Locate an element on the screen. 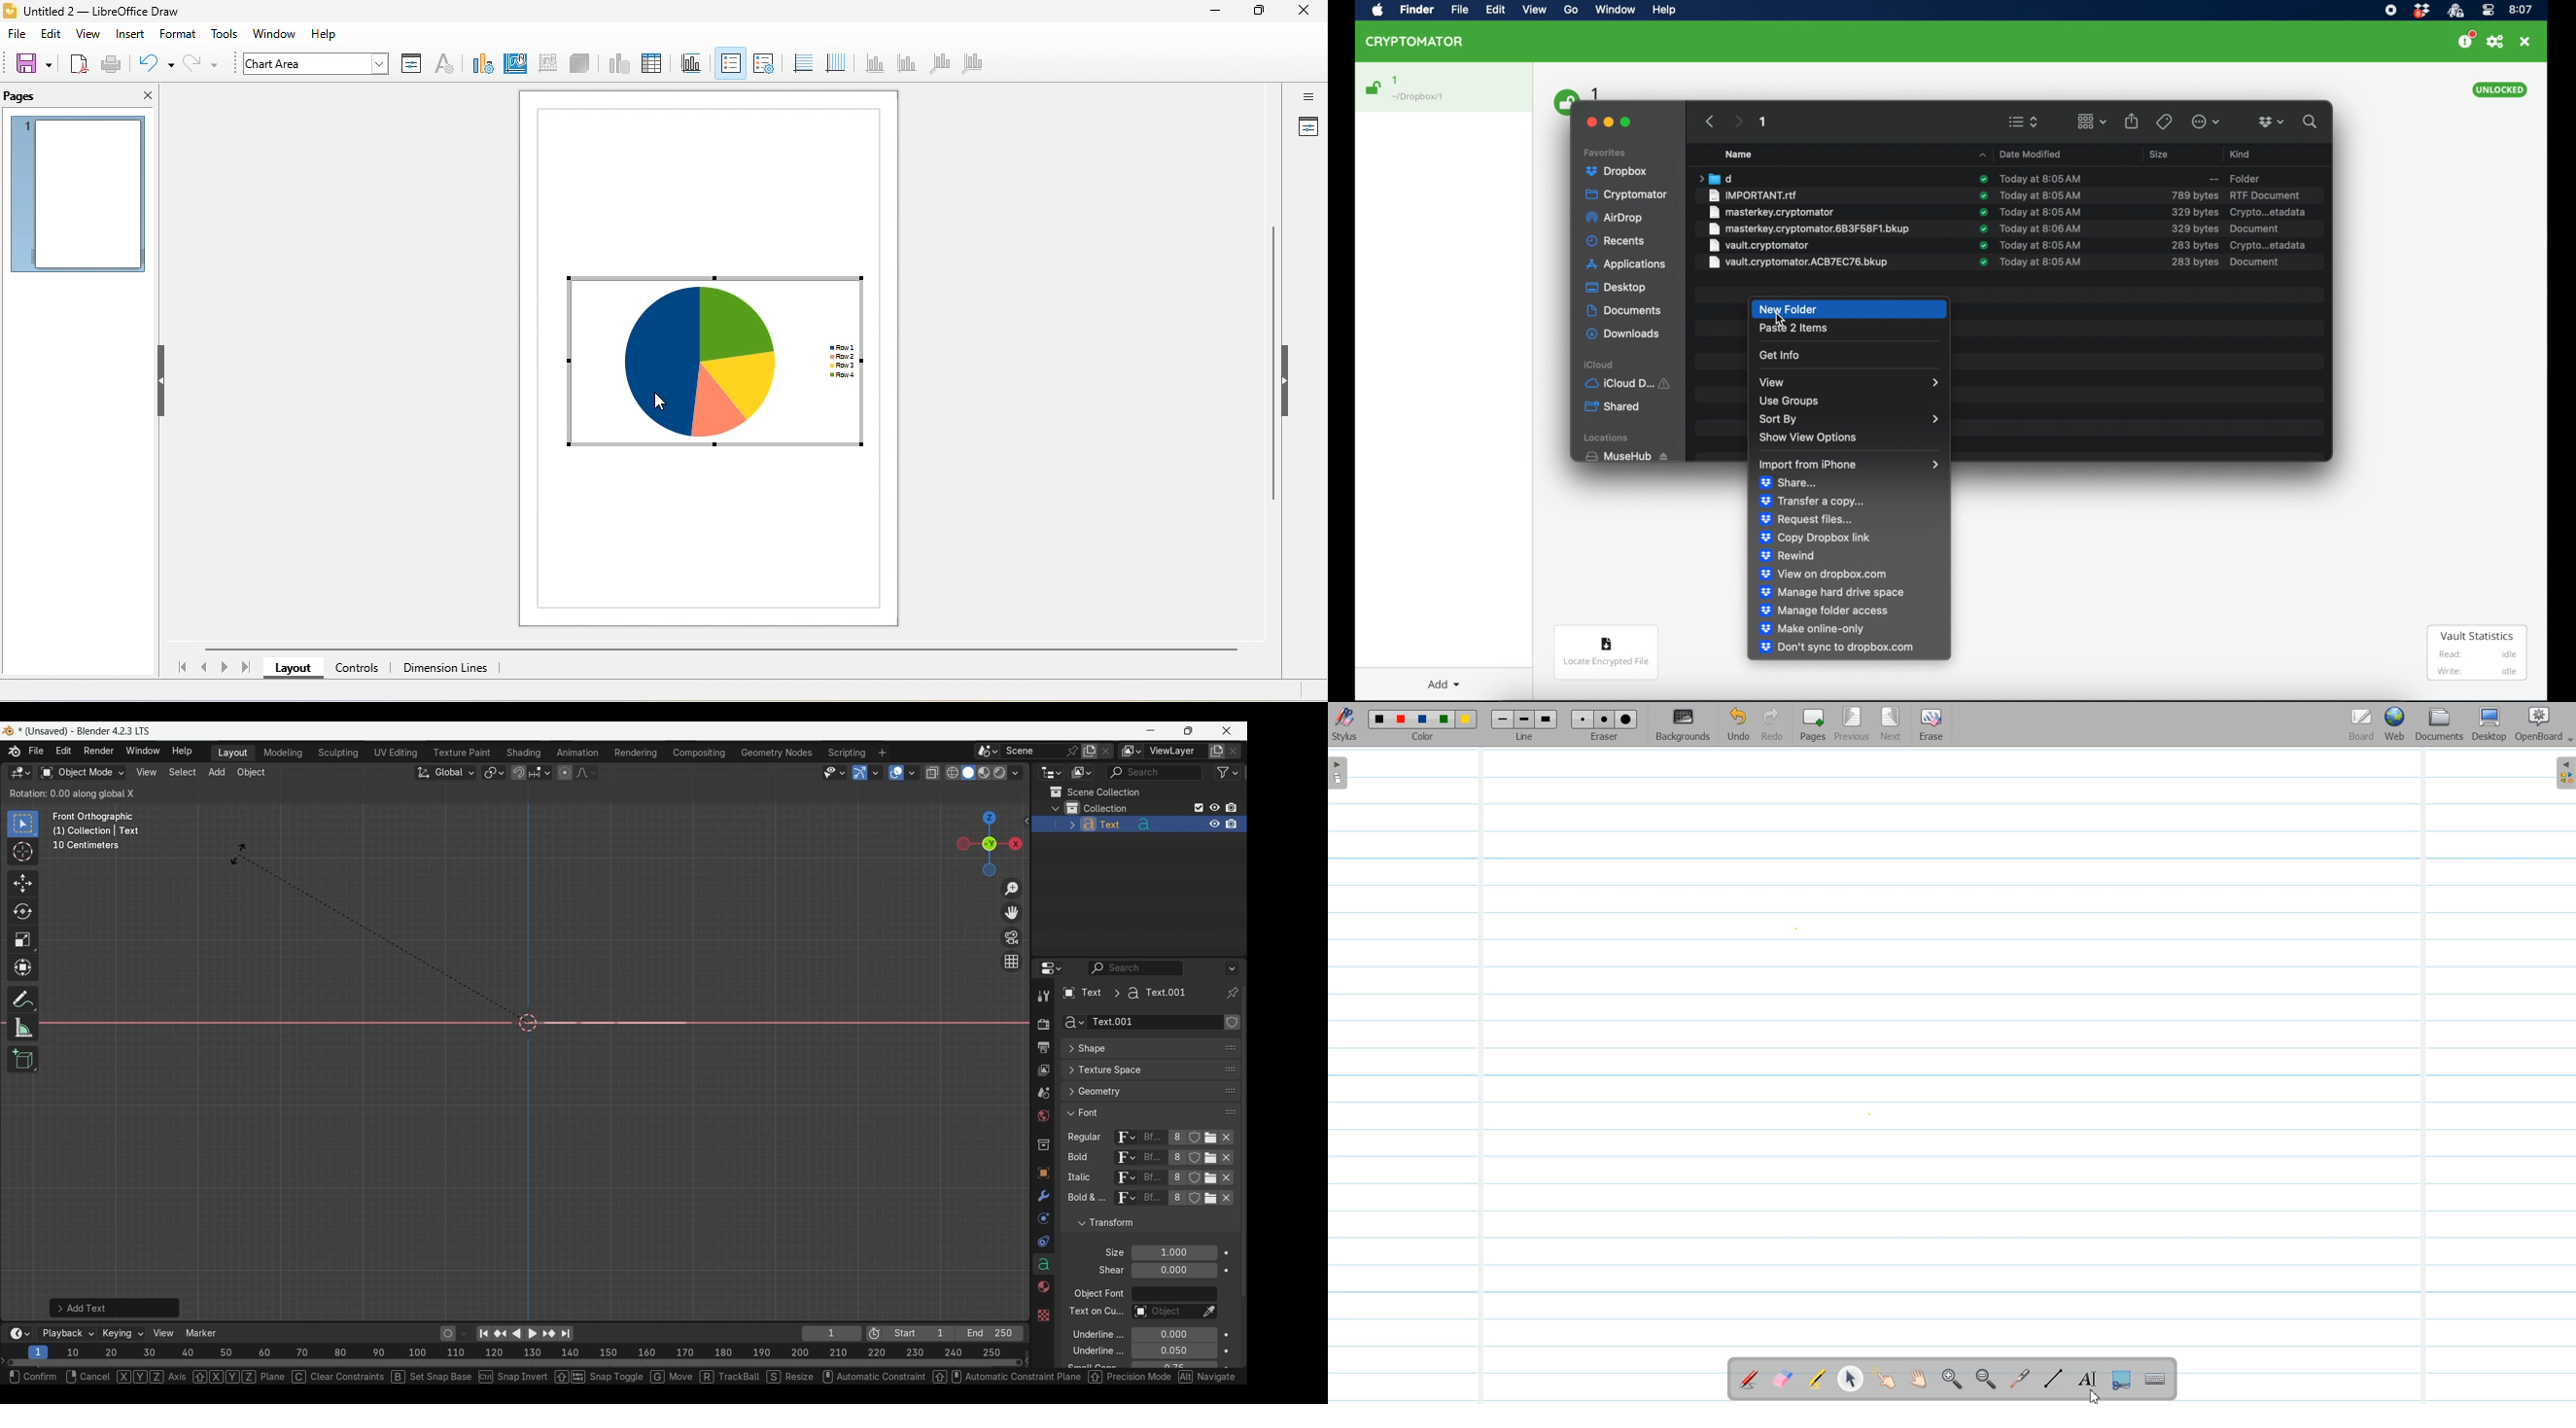 Image resolution: width=2576 pixels, height=1428 pixels. Open Font for respective attribute is located at coordinates (1212, 1168).